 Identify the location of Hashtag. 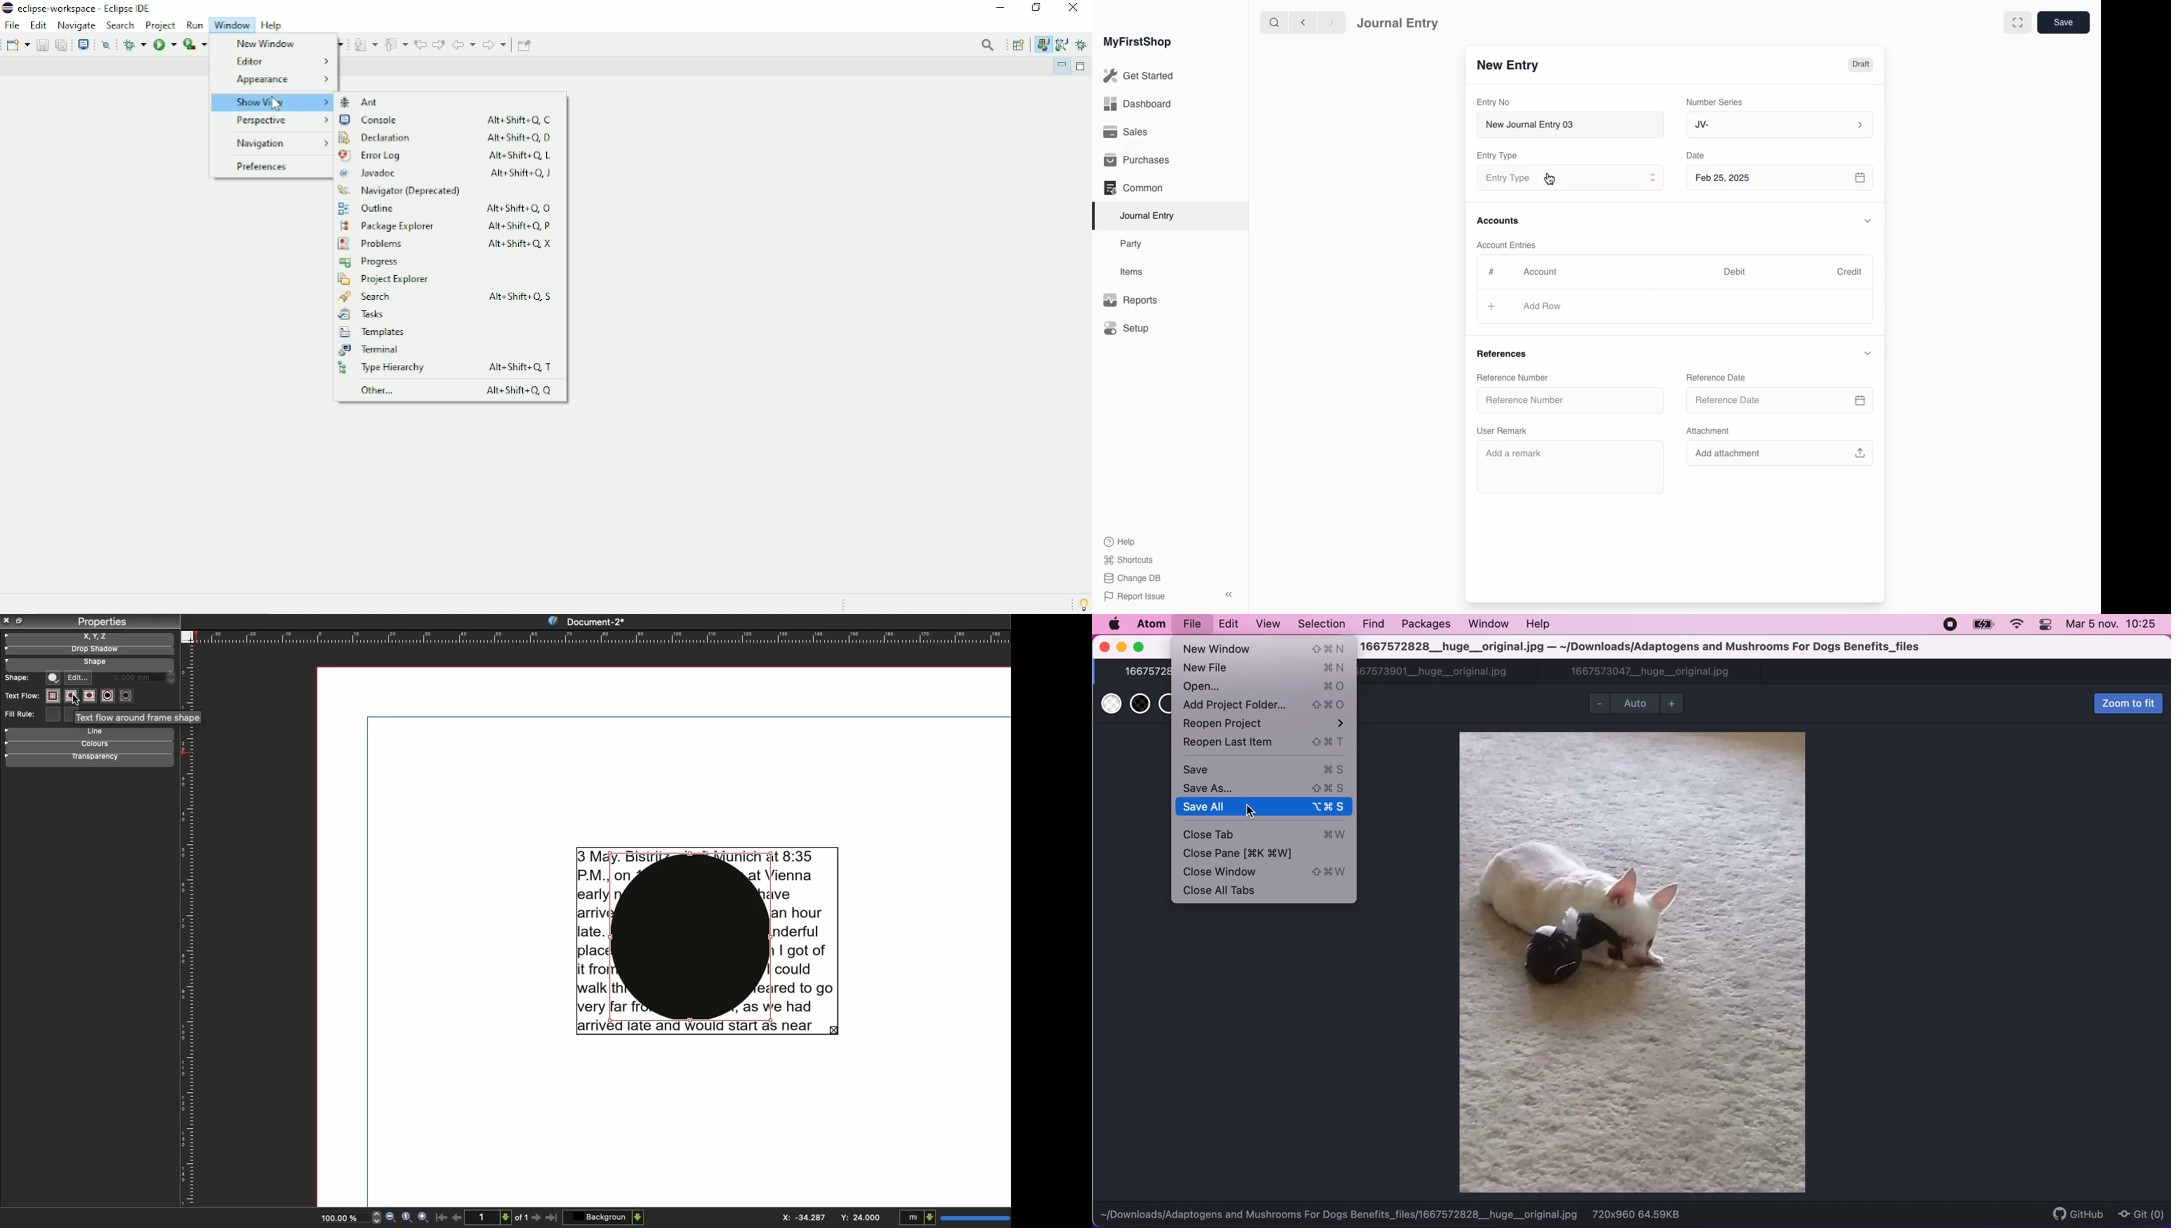
(1494, 273).